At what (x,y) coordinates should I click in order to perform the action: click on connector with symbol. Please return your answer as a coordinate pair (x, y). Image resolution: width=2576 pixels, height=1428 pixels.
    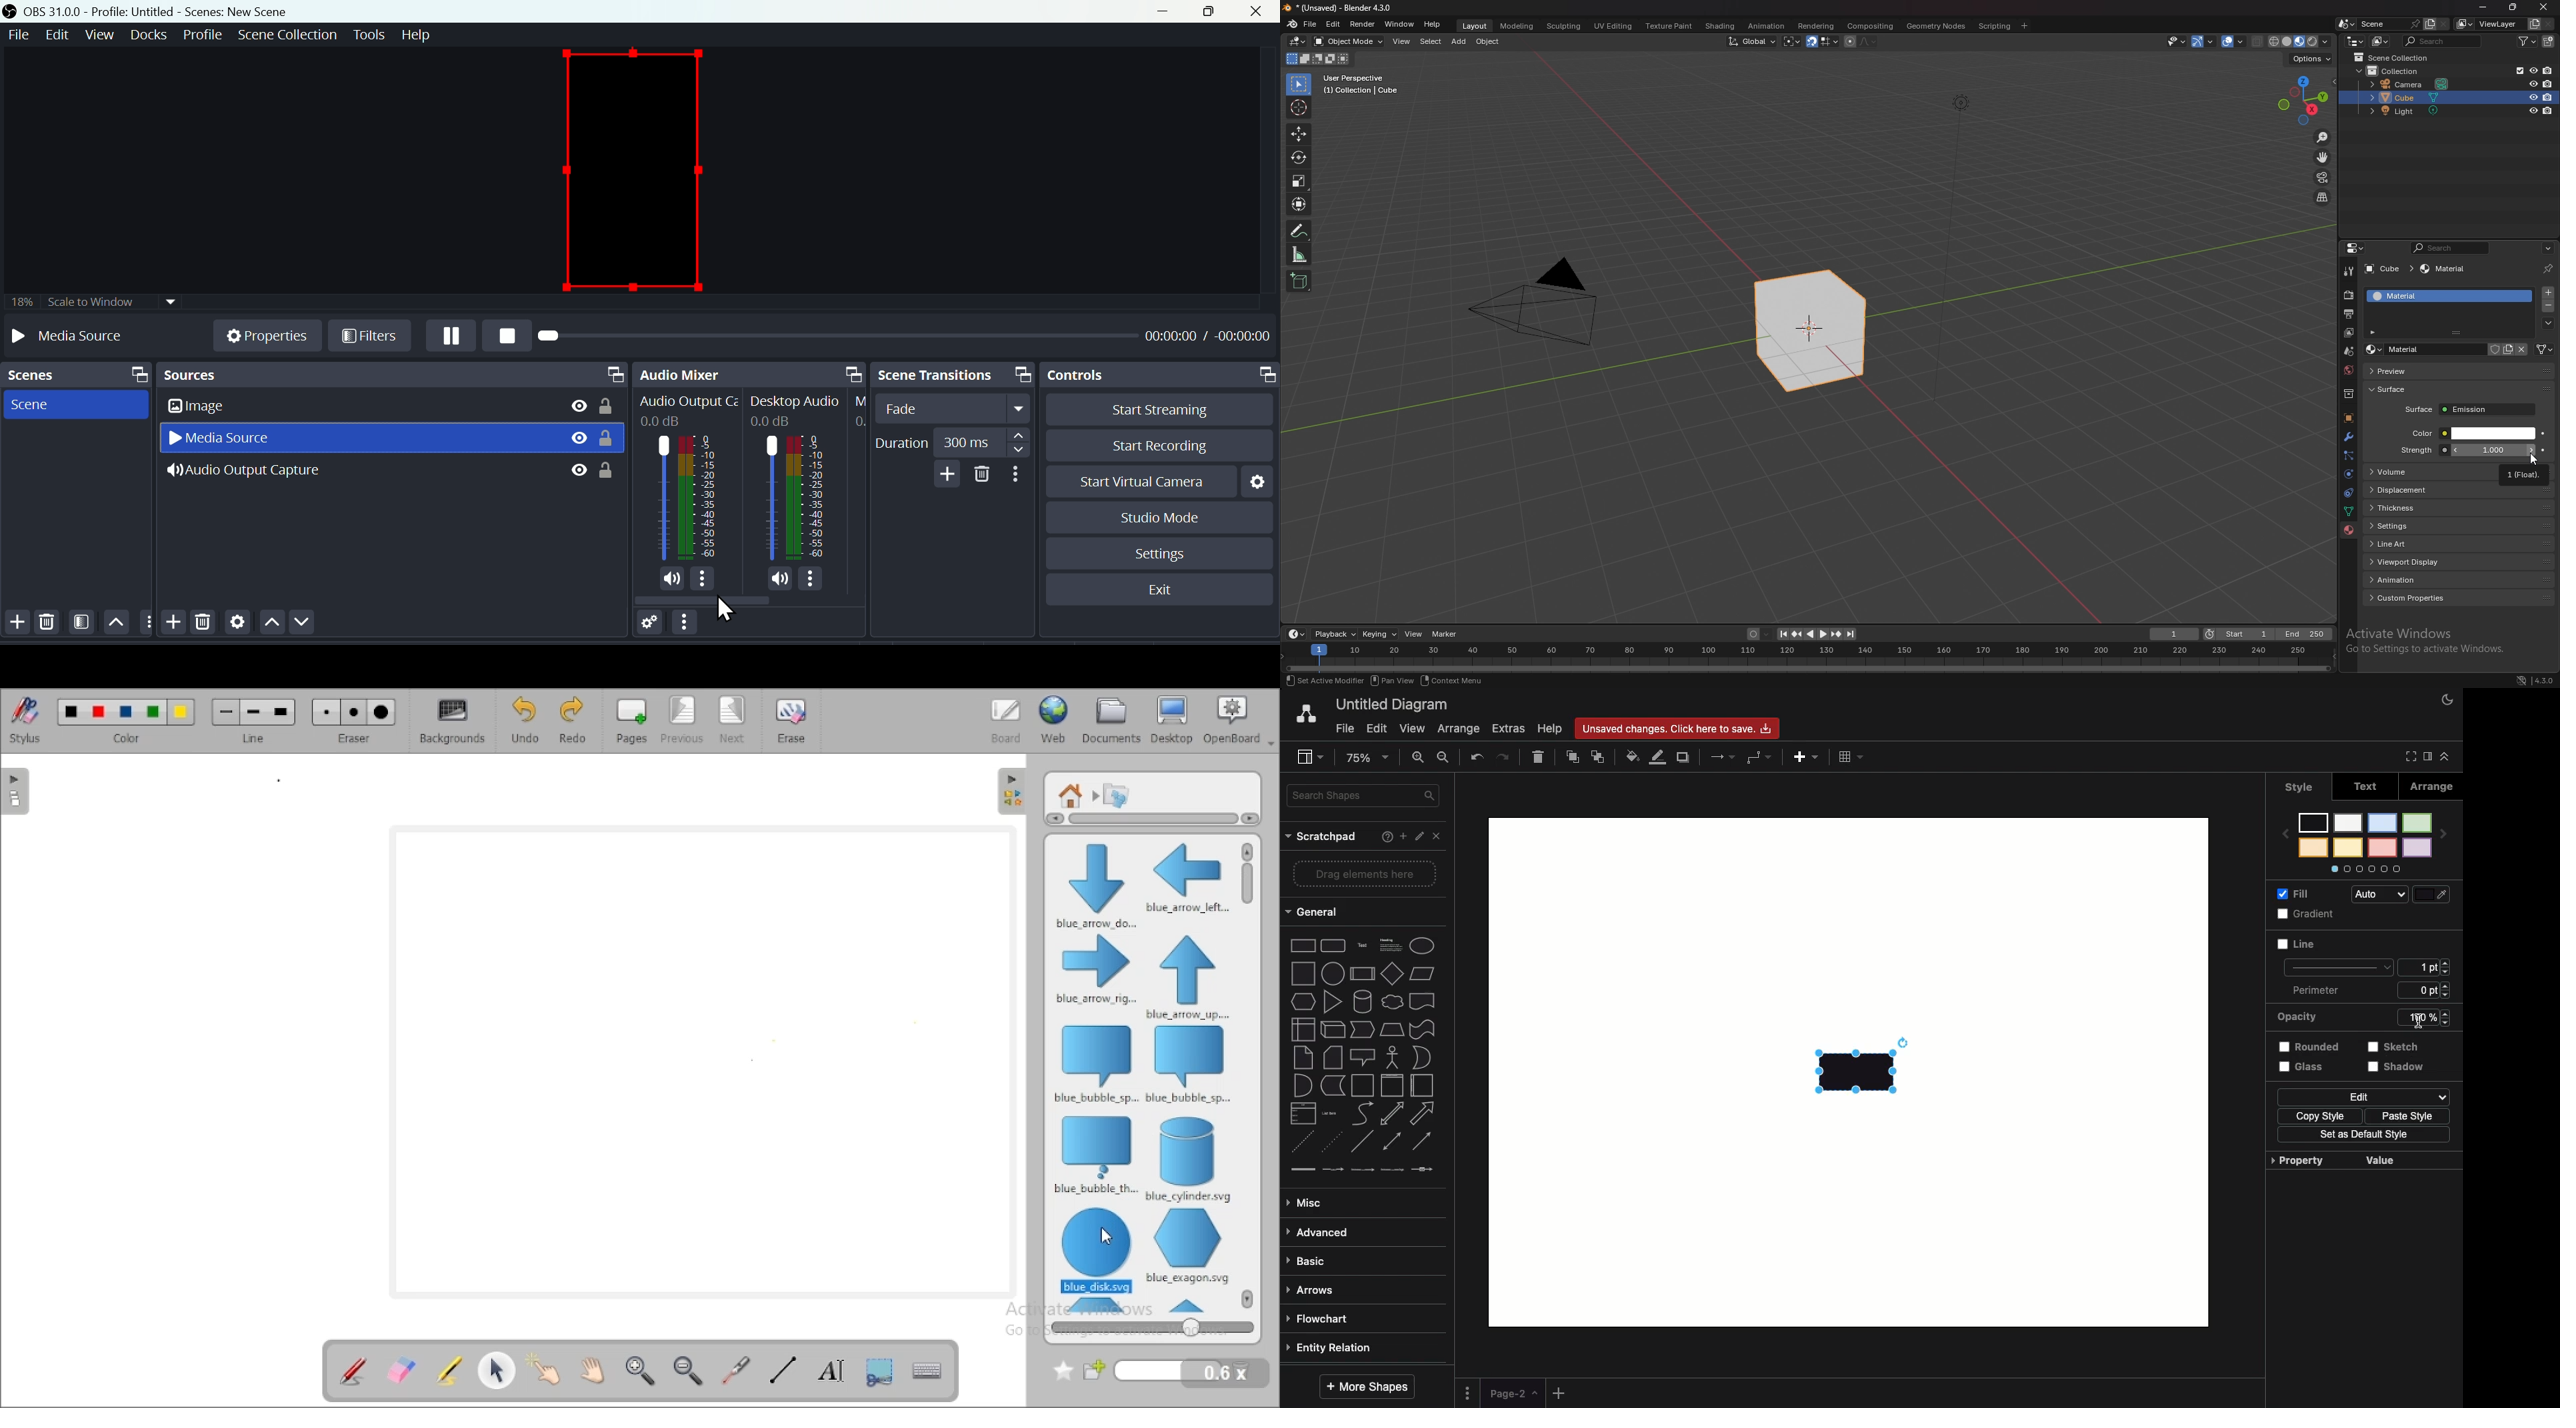
    Looking at the image, I should click on (1425, 1171).